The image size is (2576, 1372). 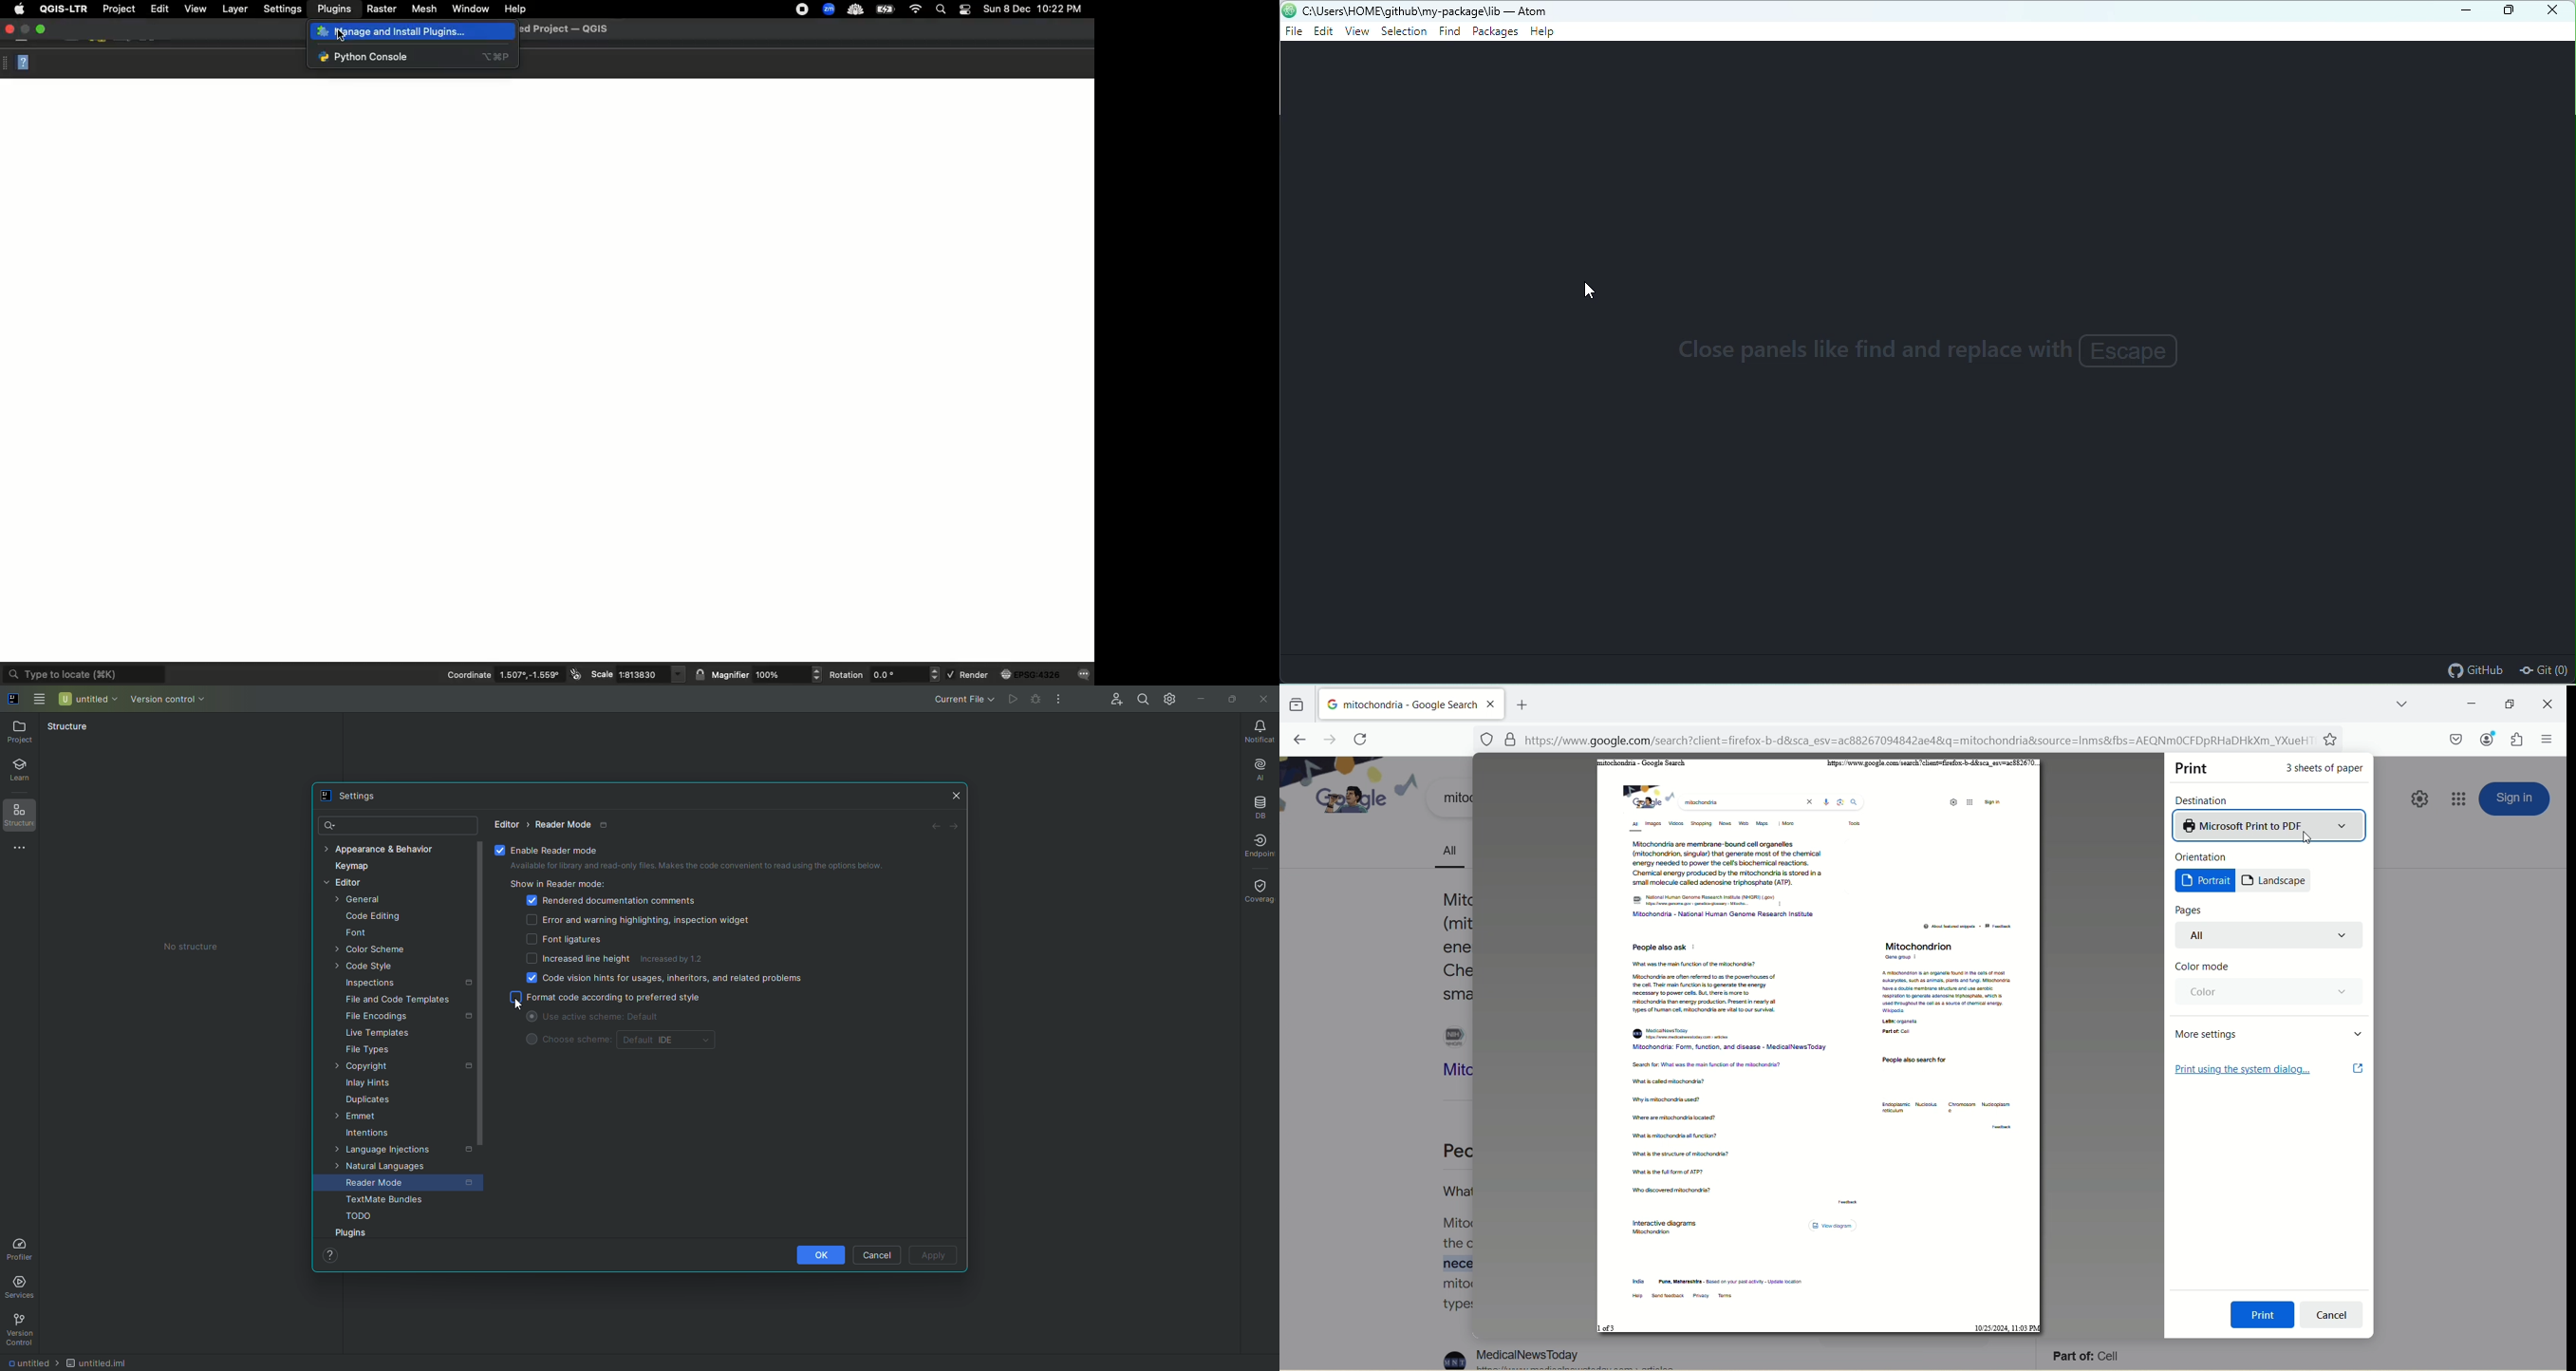 I want to click on go forward one page, so click(x=1326, y=738).